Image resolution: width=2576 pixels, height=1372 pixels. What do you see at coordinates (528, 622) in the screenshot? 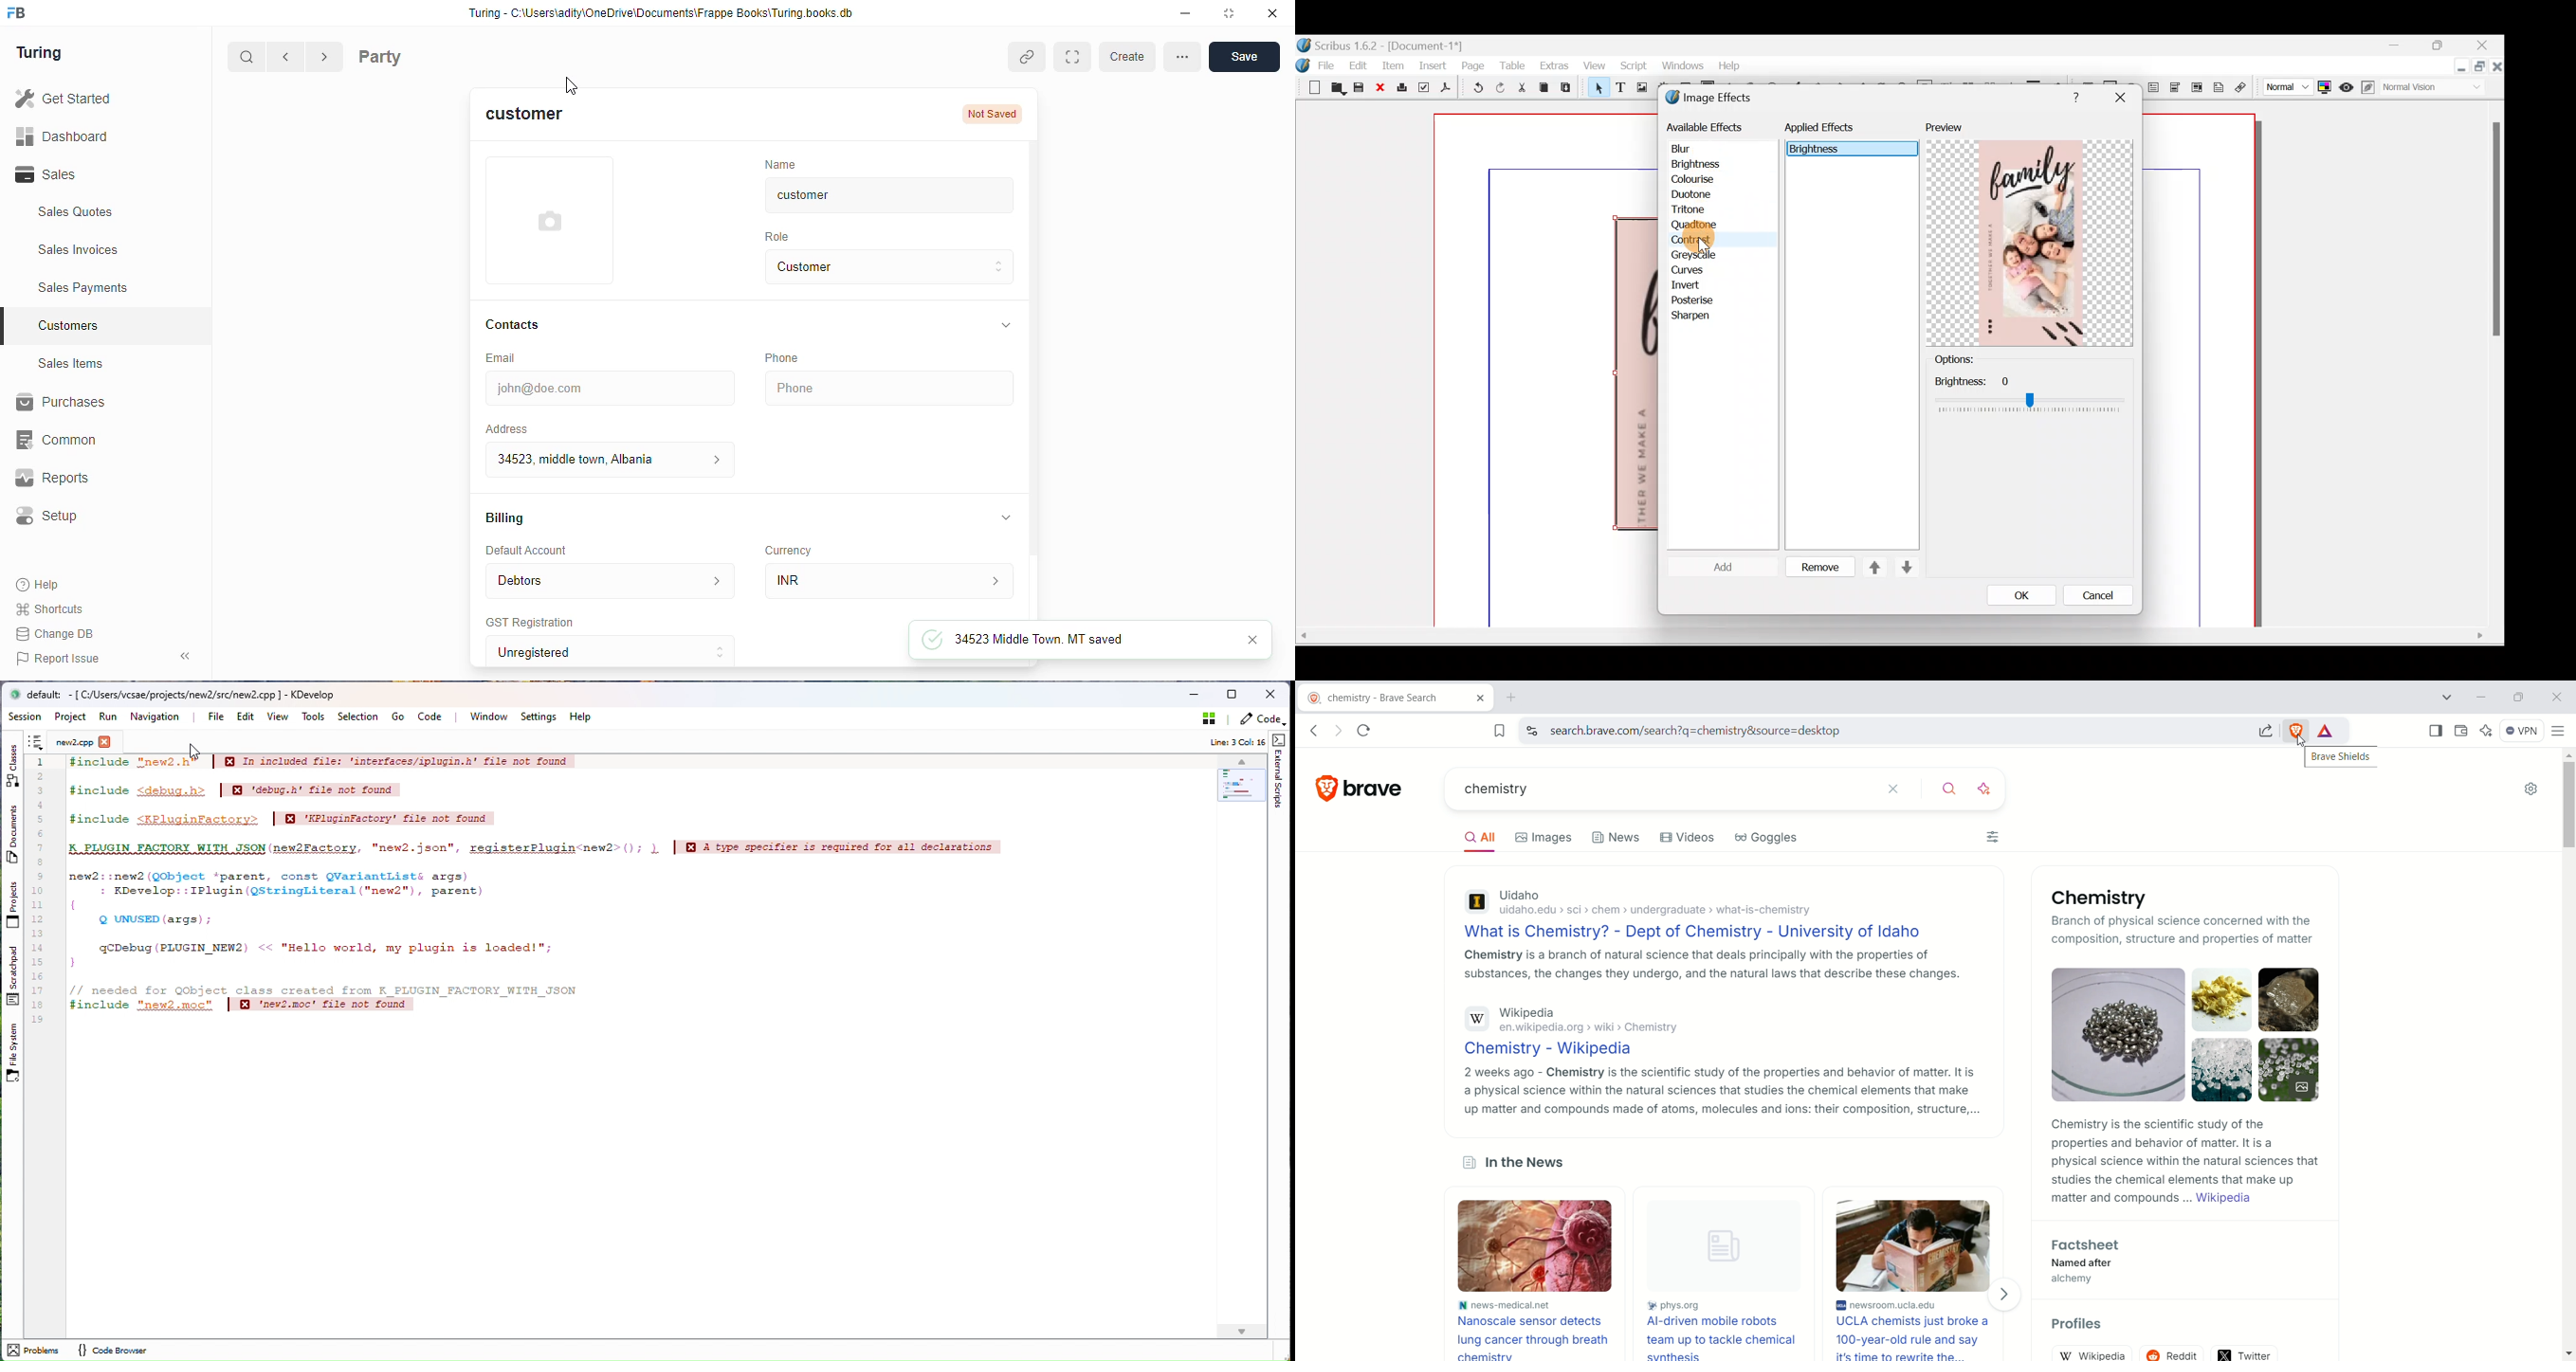
I see `‘GST Registration` at bounding box center [528, 622].